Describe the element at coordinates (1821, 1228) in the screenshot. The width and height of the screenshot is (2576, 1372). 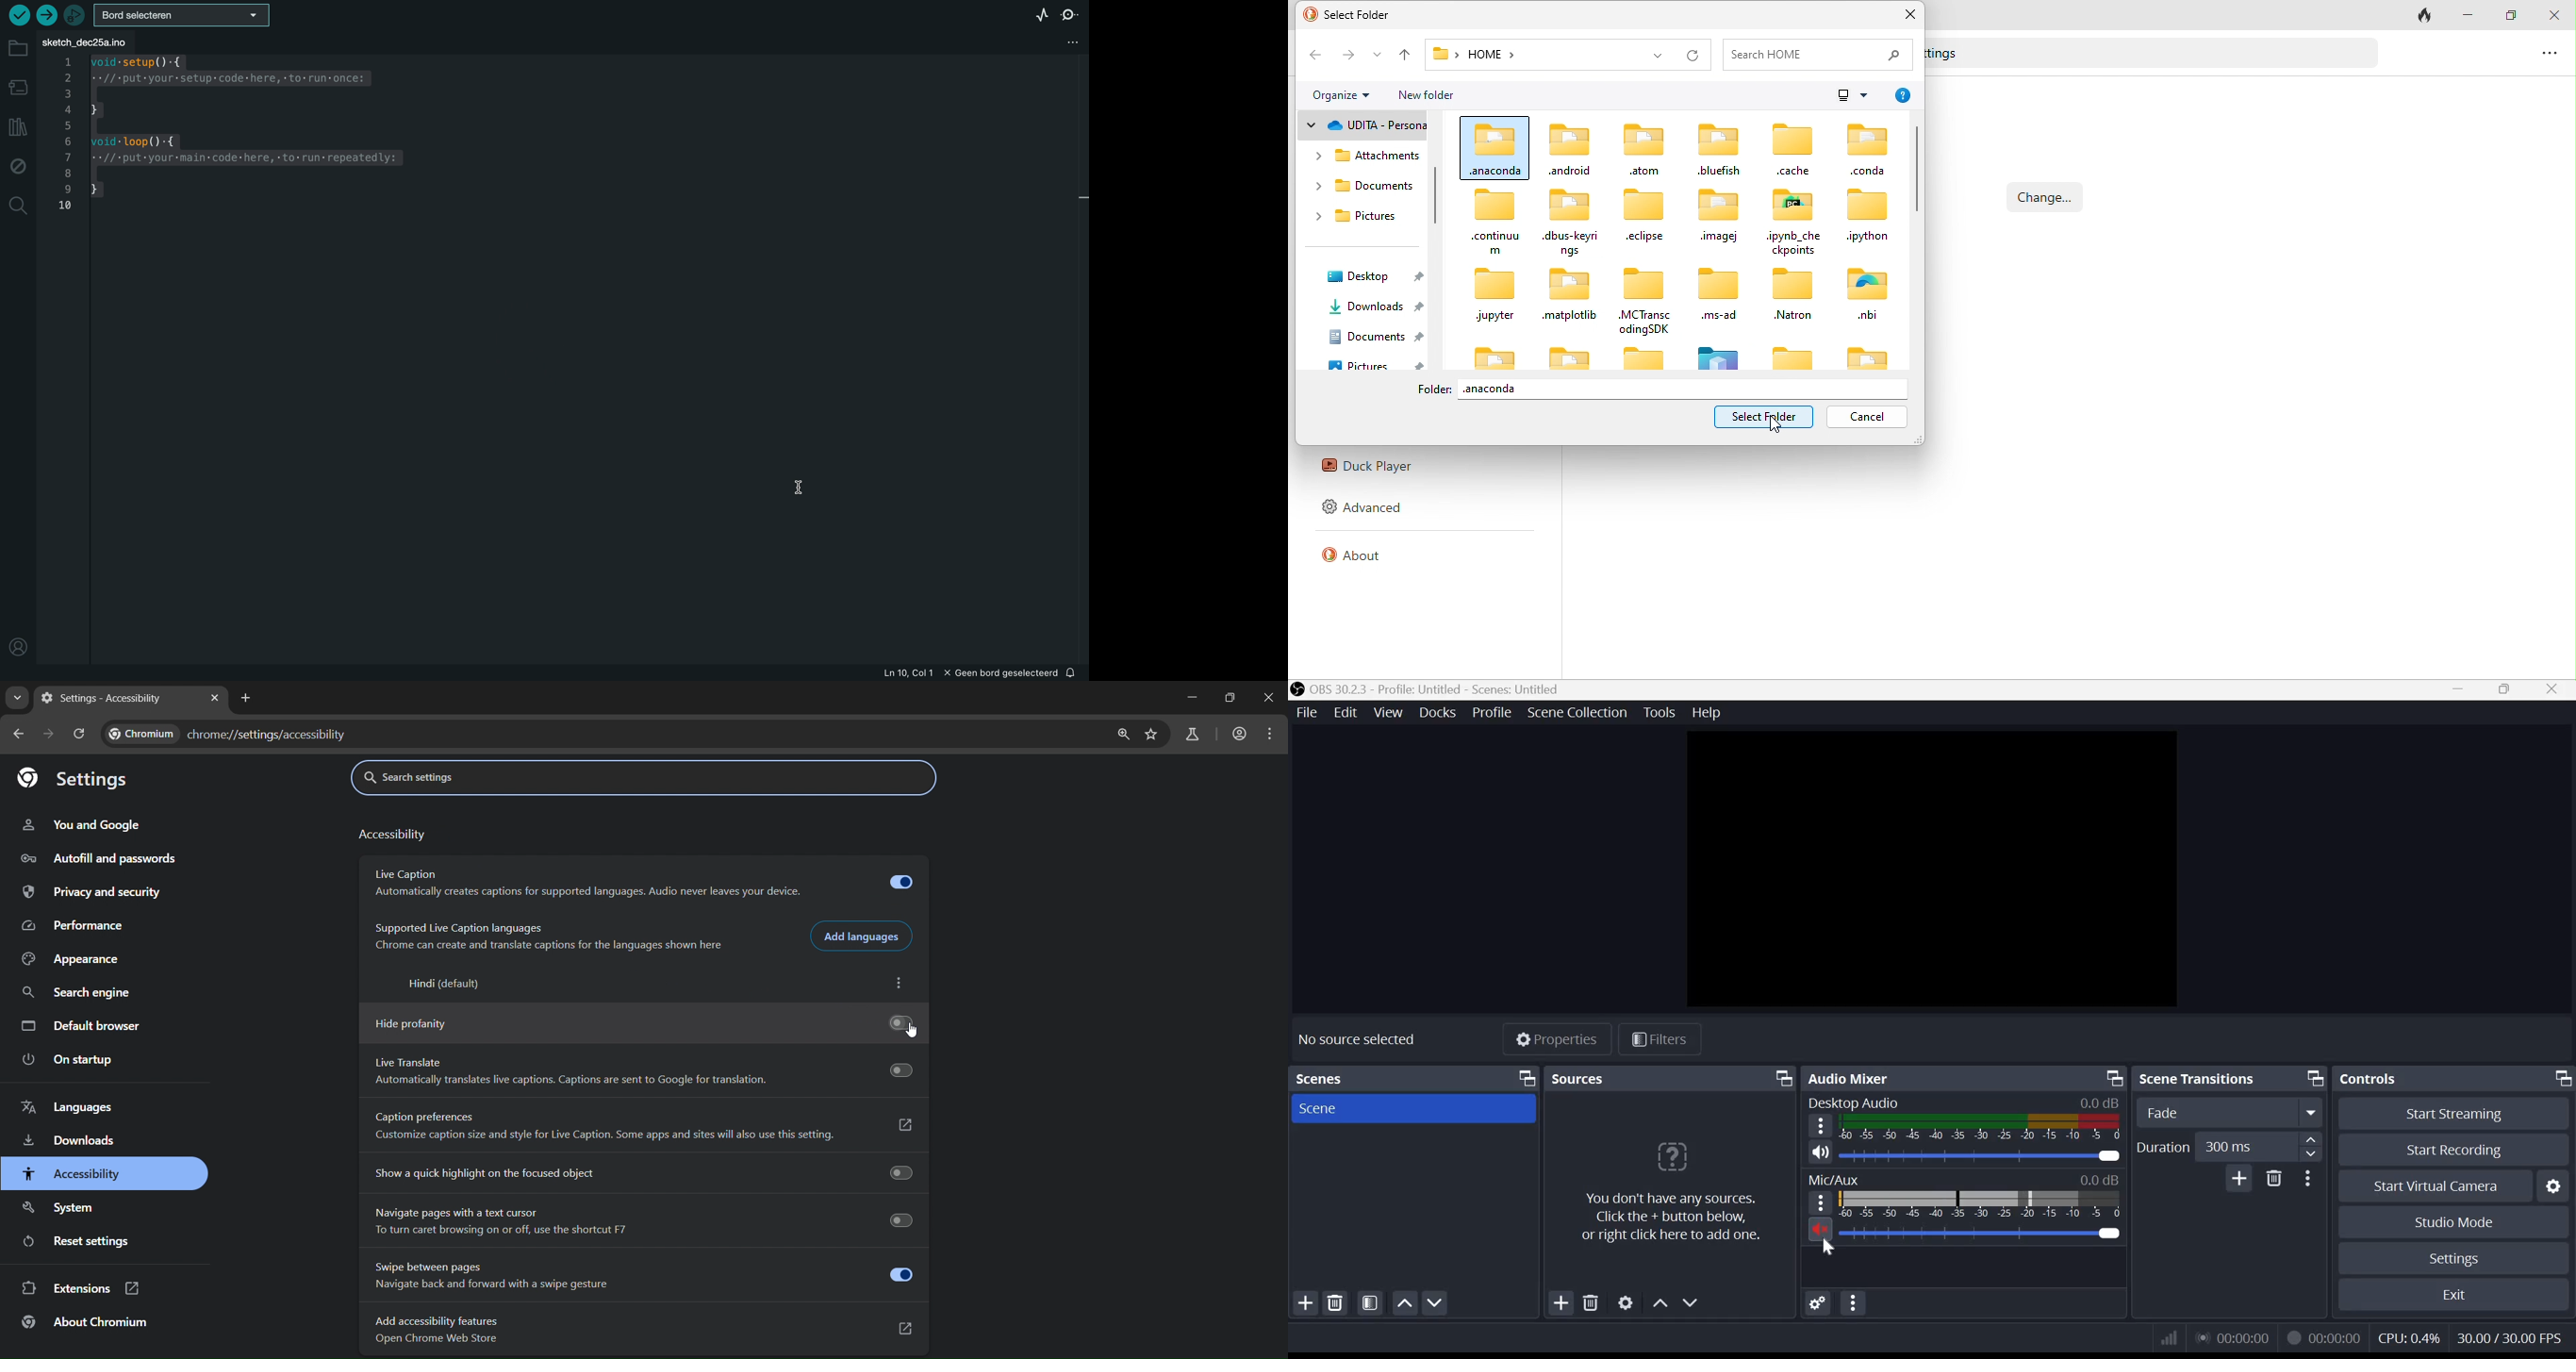
I see `Muted microphone` at that location.